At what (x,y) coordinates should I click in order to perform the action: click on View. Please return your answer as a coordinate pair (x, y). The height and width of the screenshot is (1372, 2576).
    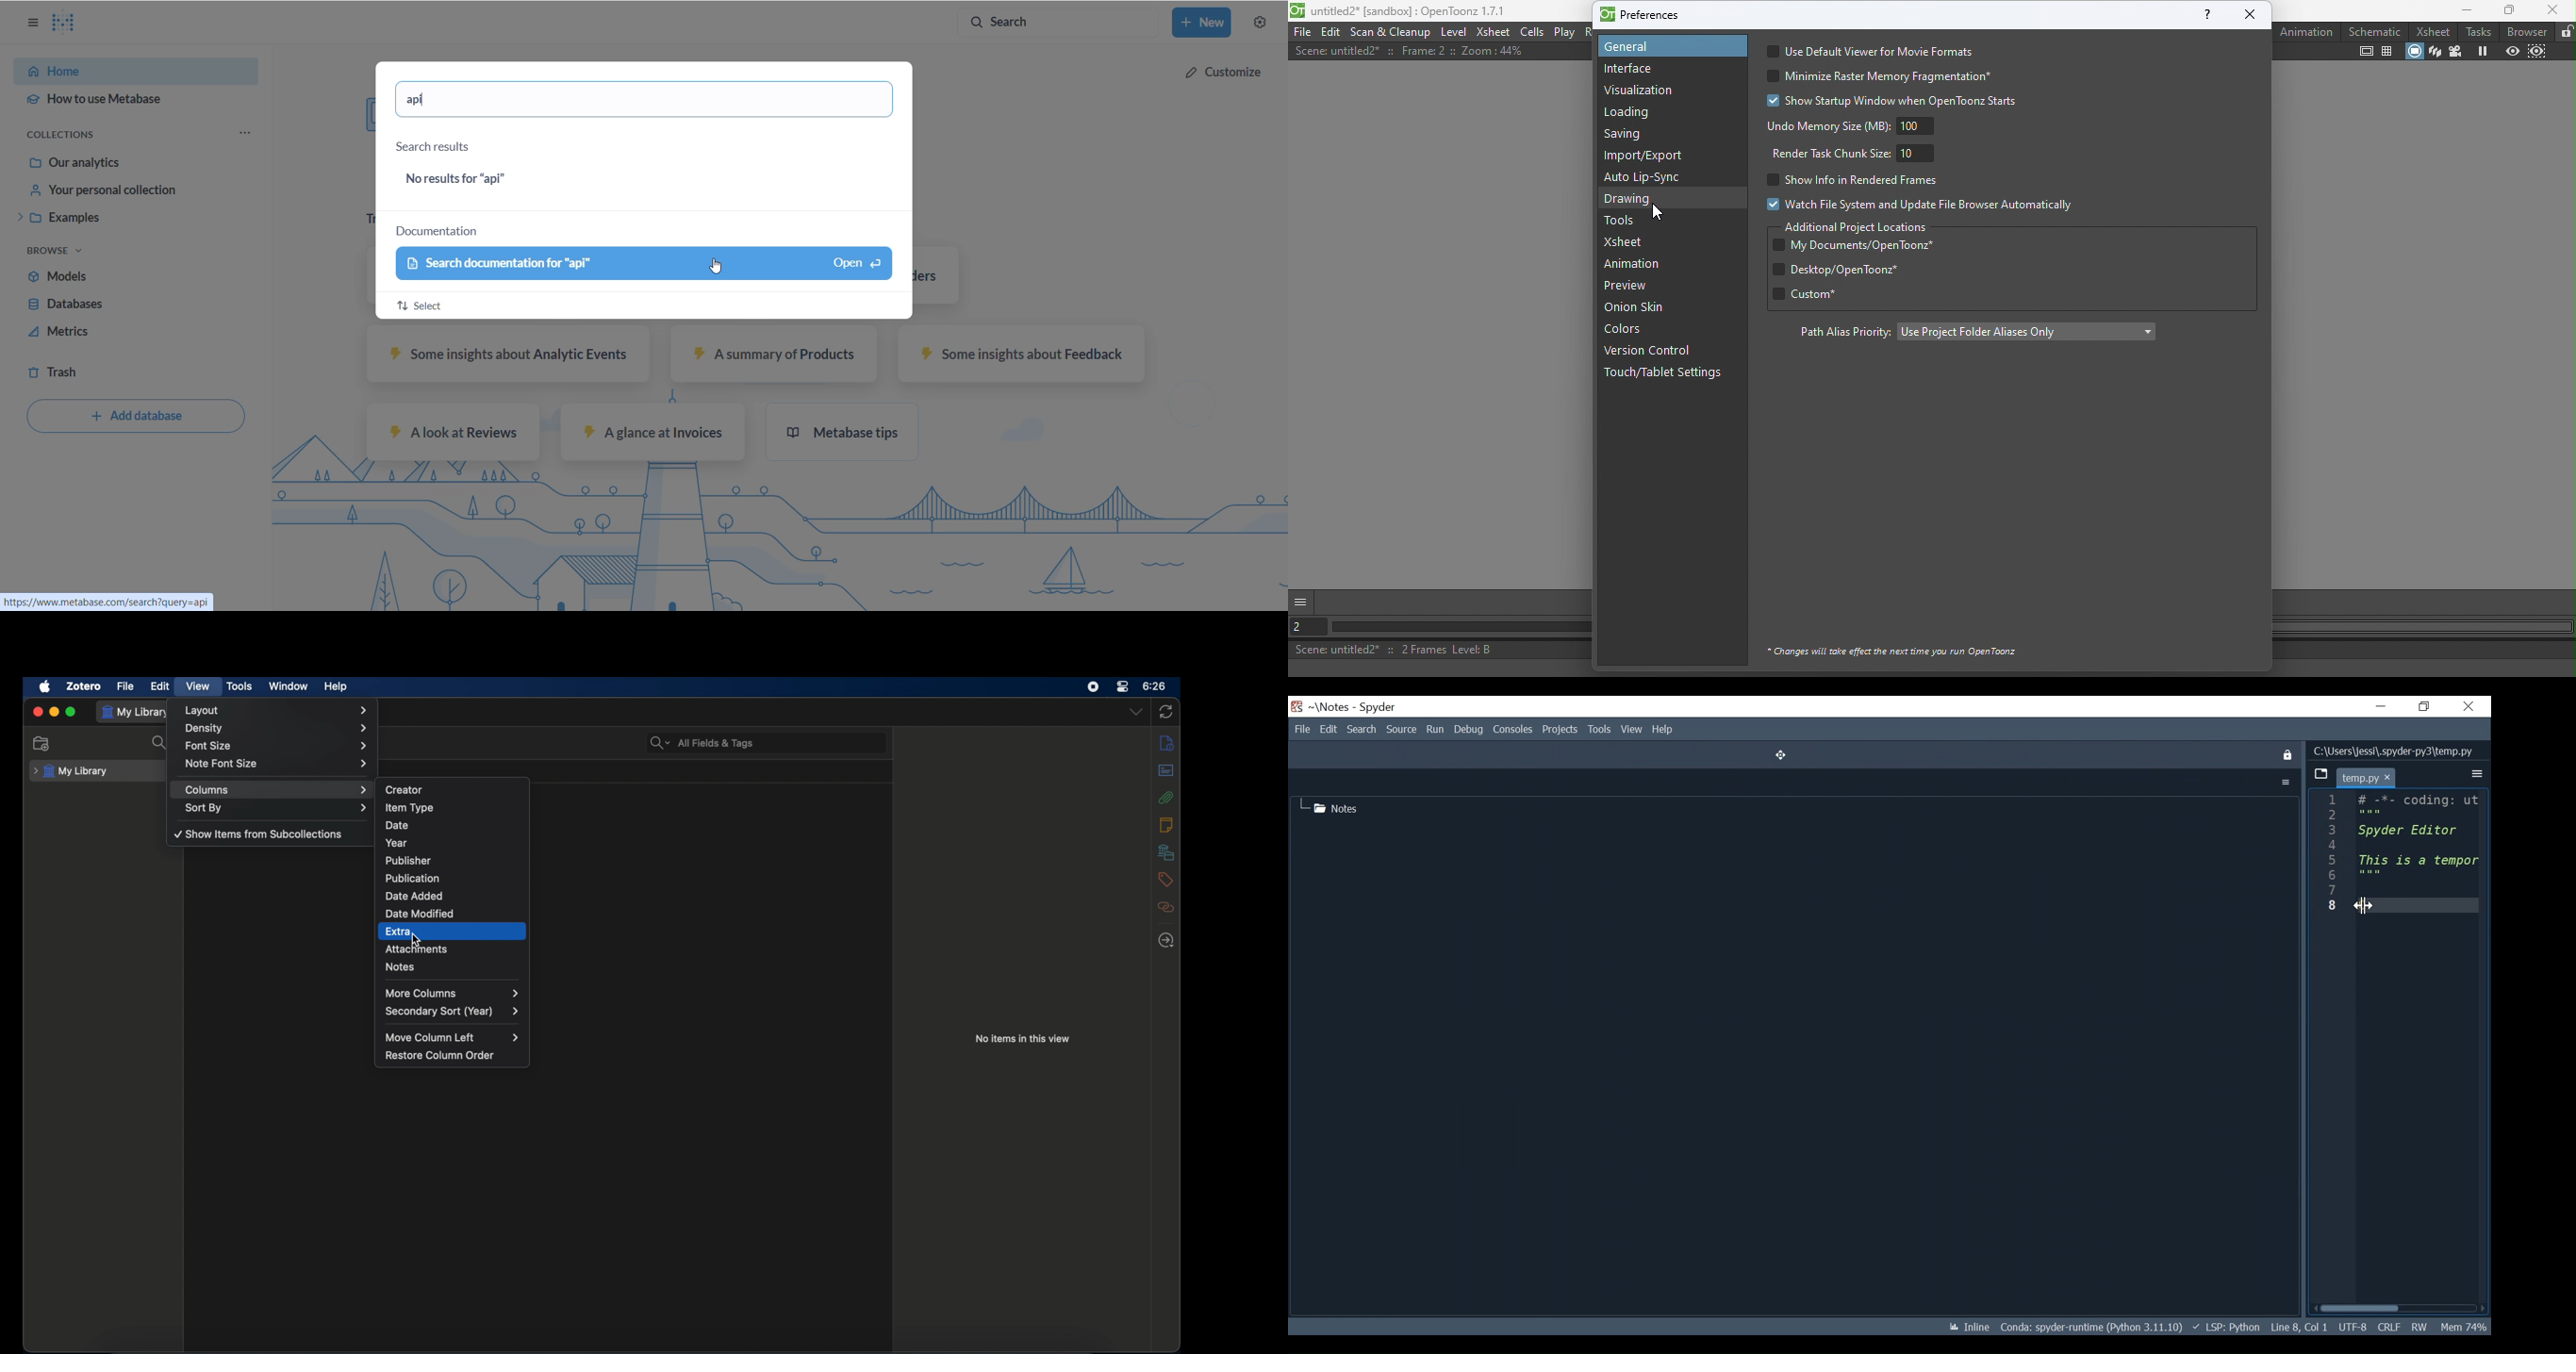
    Looking at the image, I should click on (1632, 730).